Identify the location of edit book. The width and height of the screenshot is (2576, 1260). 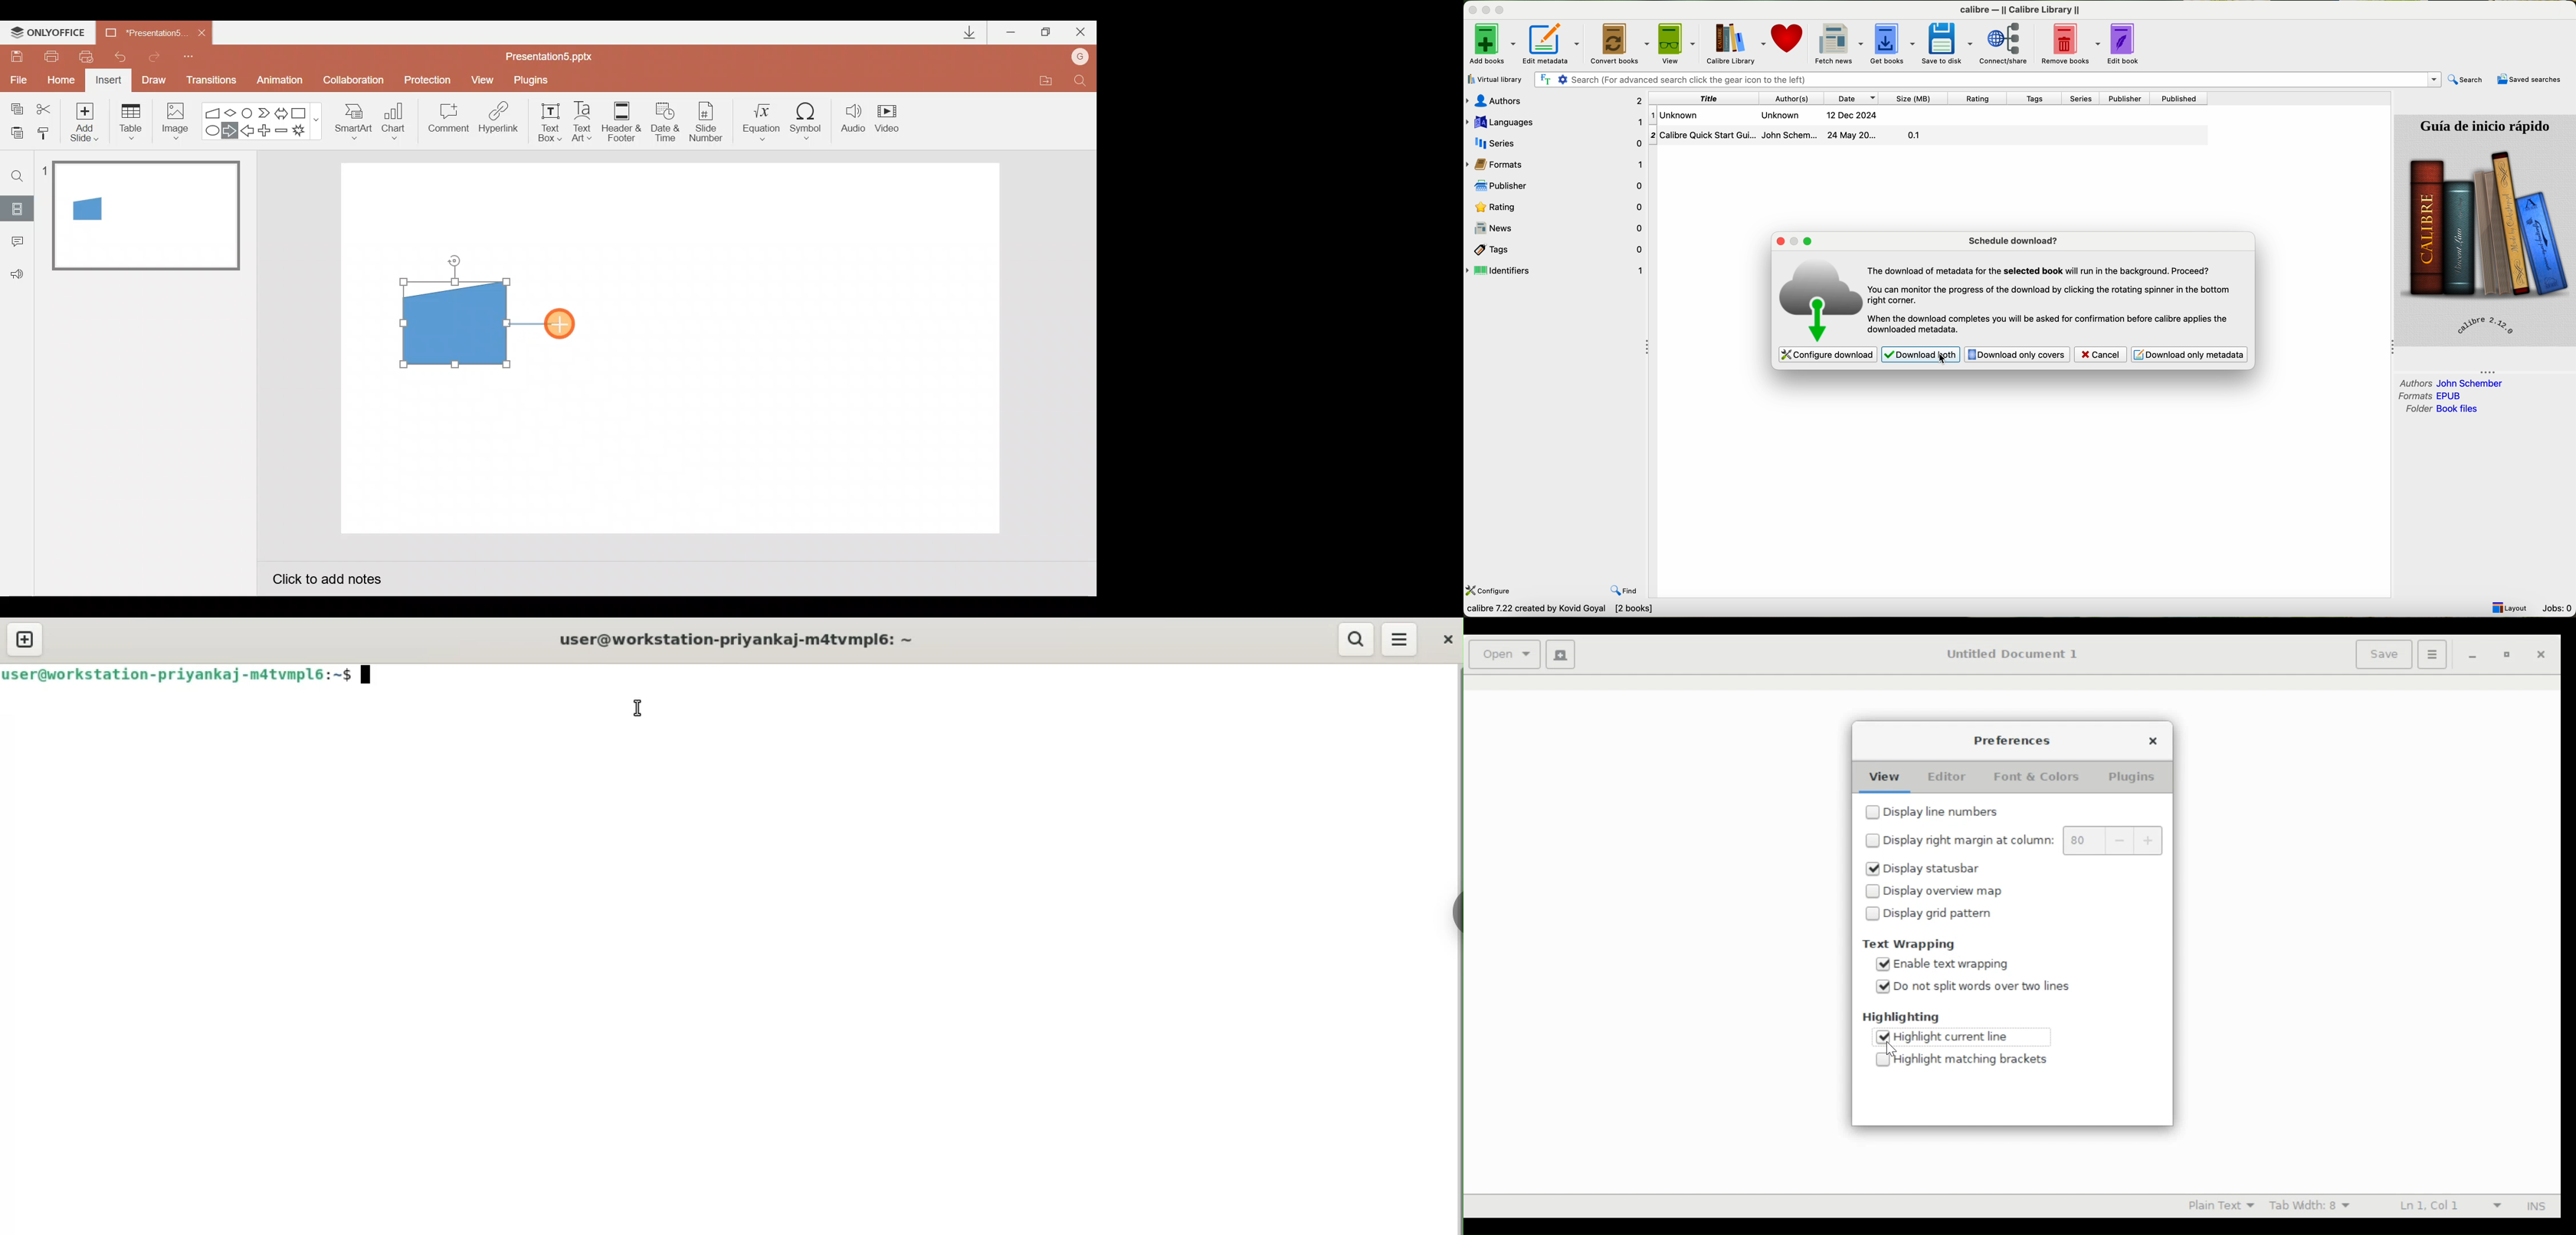
(2127, 43).